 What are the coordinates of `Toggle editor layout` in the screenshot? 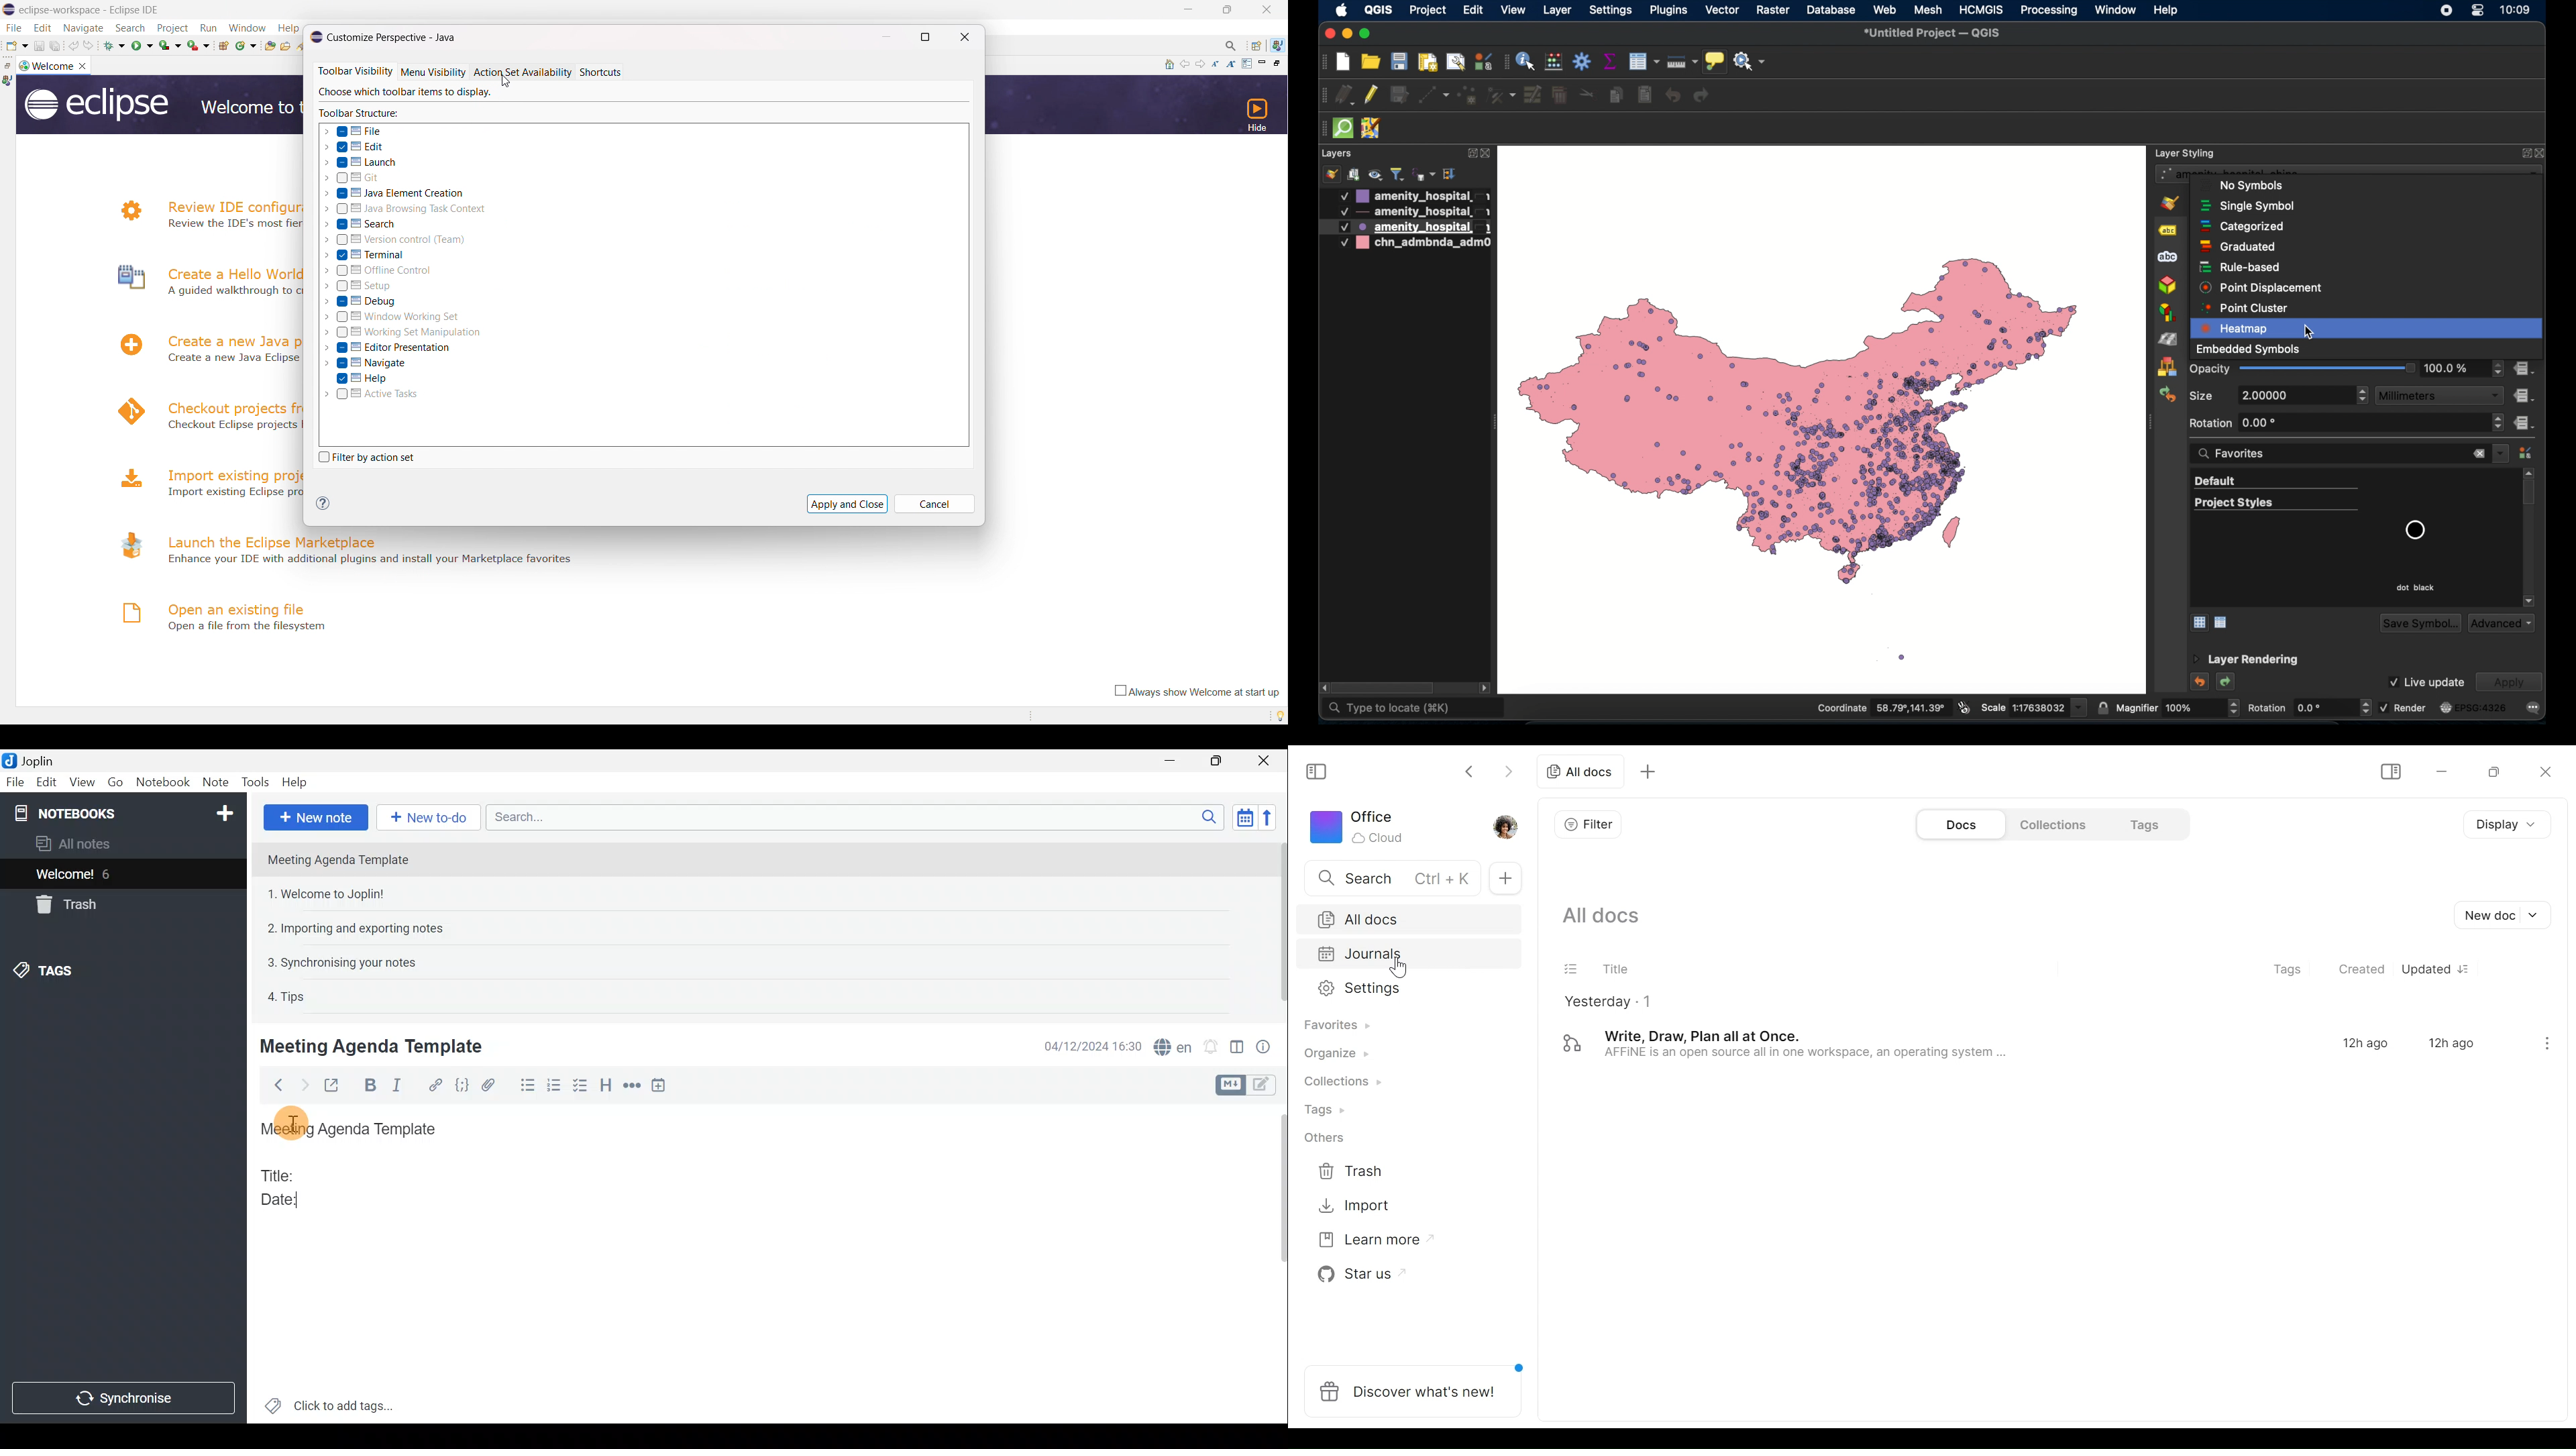 It's located at (1238, 1049).